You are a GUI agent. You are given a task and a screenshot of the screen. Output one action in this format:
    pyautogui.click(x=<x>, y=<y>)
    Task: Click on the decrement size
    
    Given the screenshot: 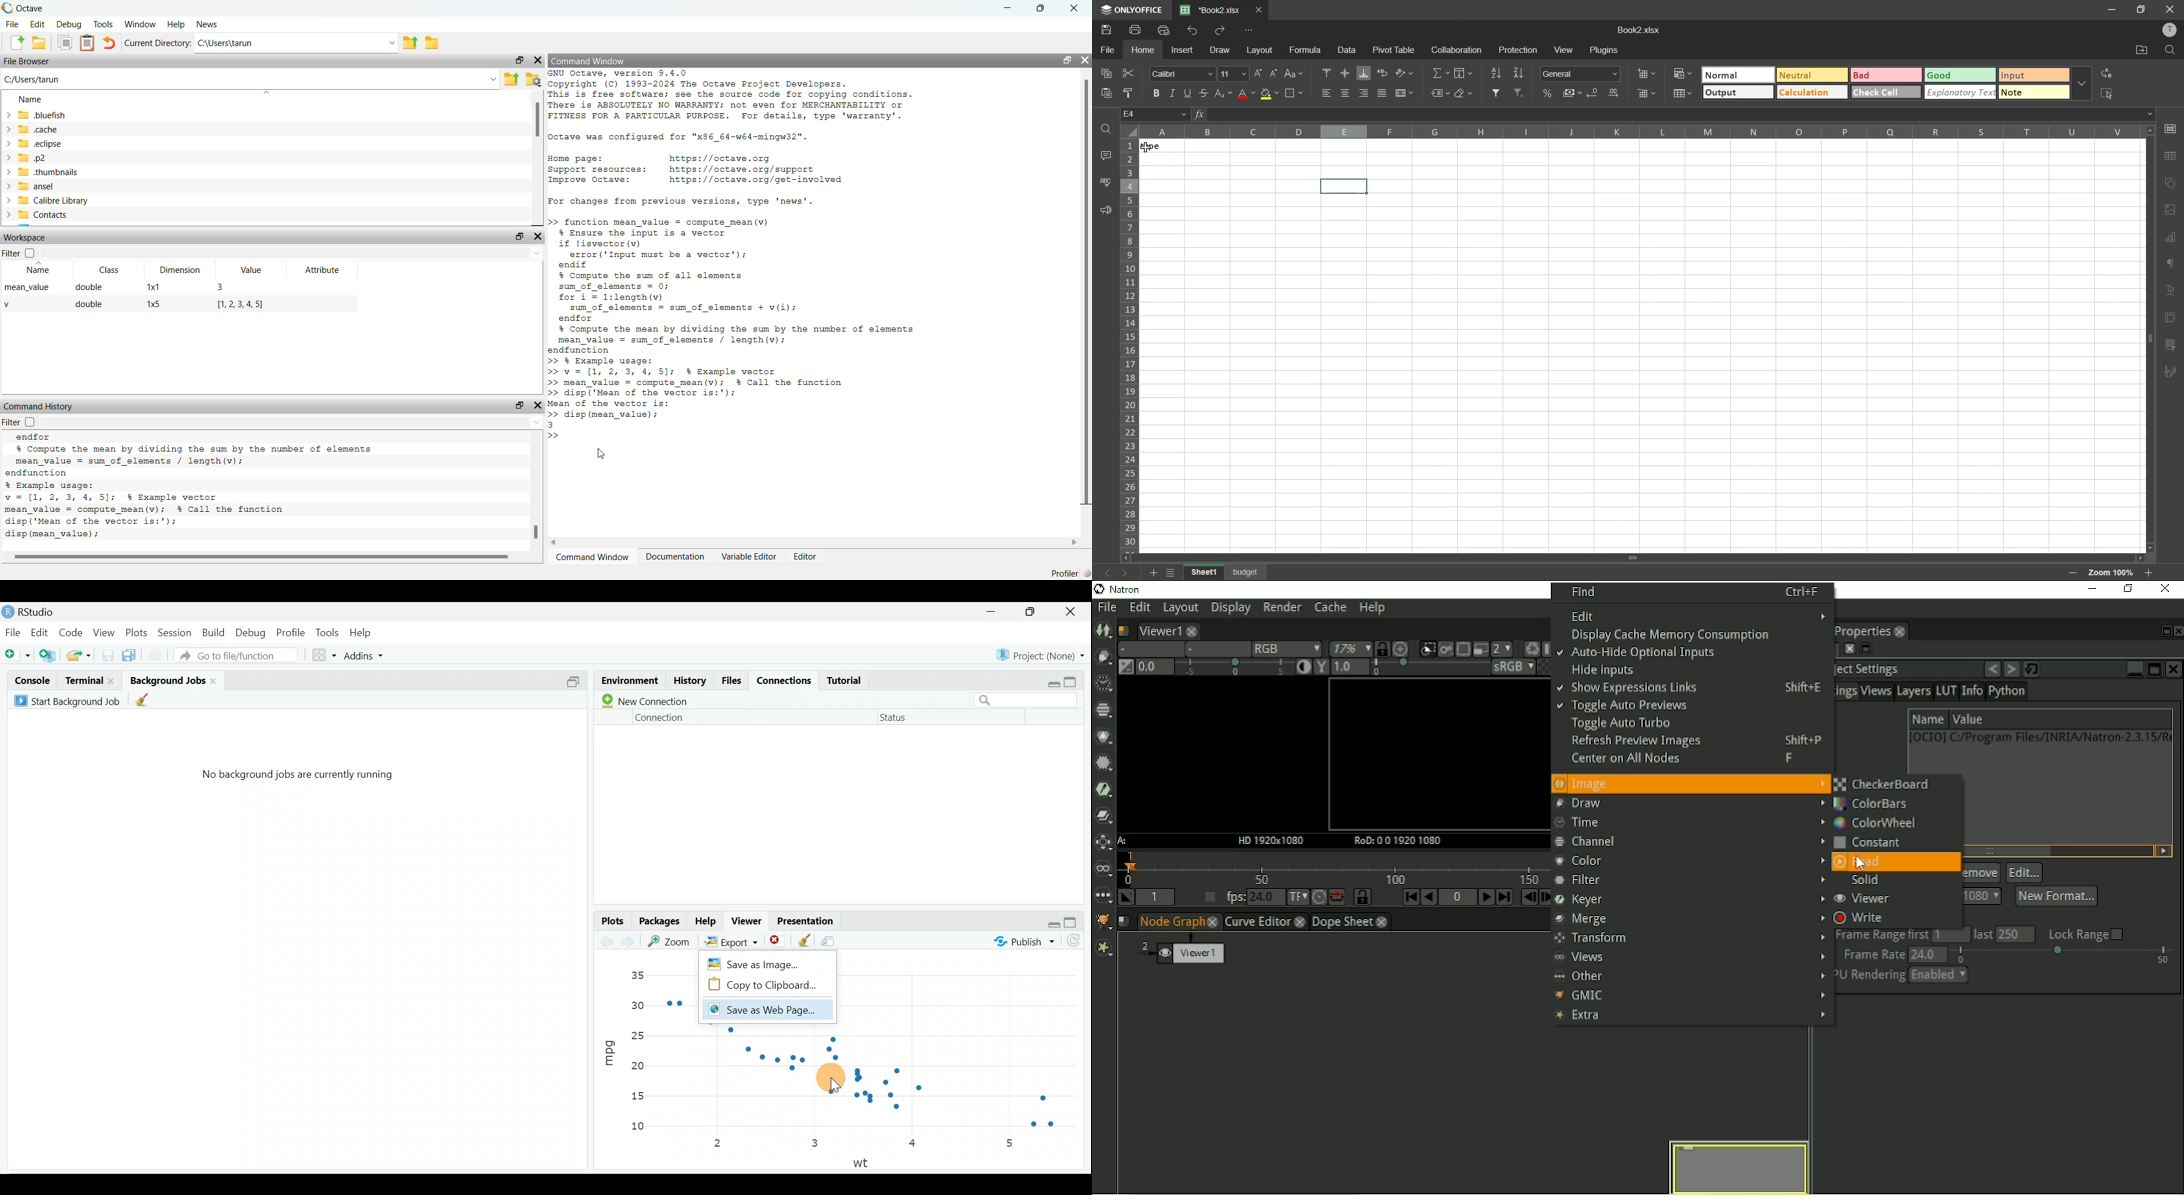 What is the action you would take?
    pyautogui.click(x=1276, y=73)
    